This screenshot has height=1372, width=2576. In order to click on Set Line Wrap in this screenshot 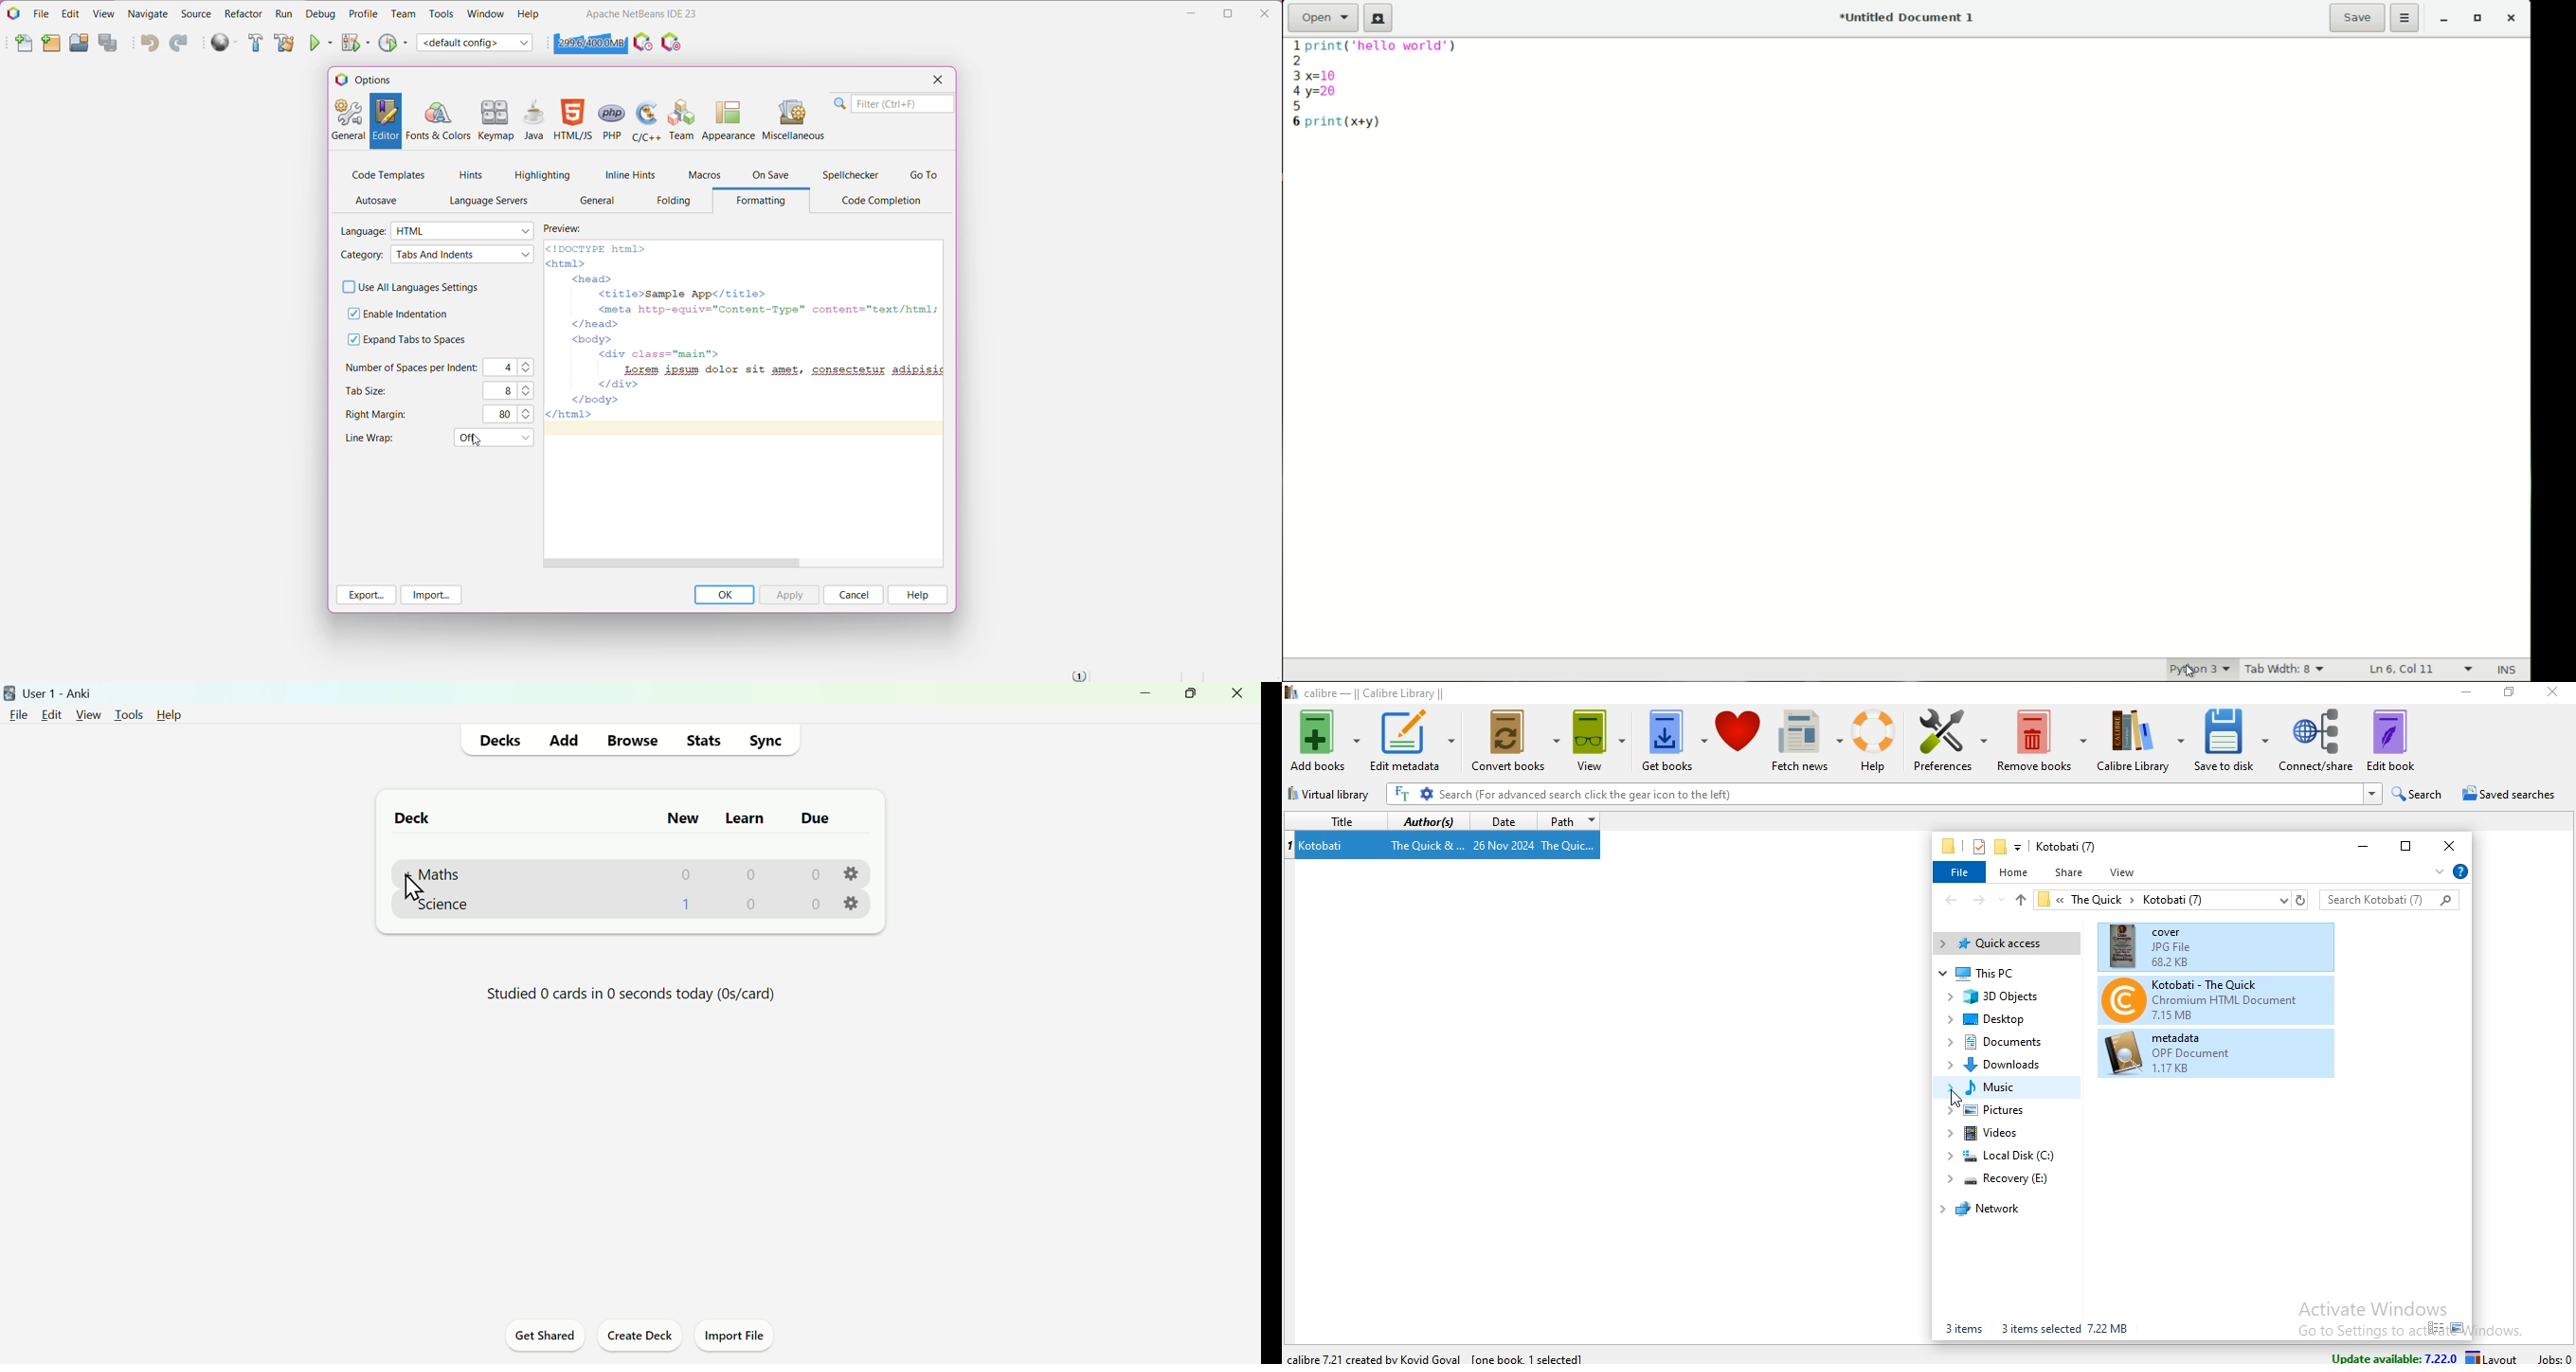, I will do `click(493, 437)`.